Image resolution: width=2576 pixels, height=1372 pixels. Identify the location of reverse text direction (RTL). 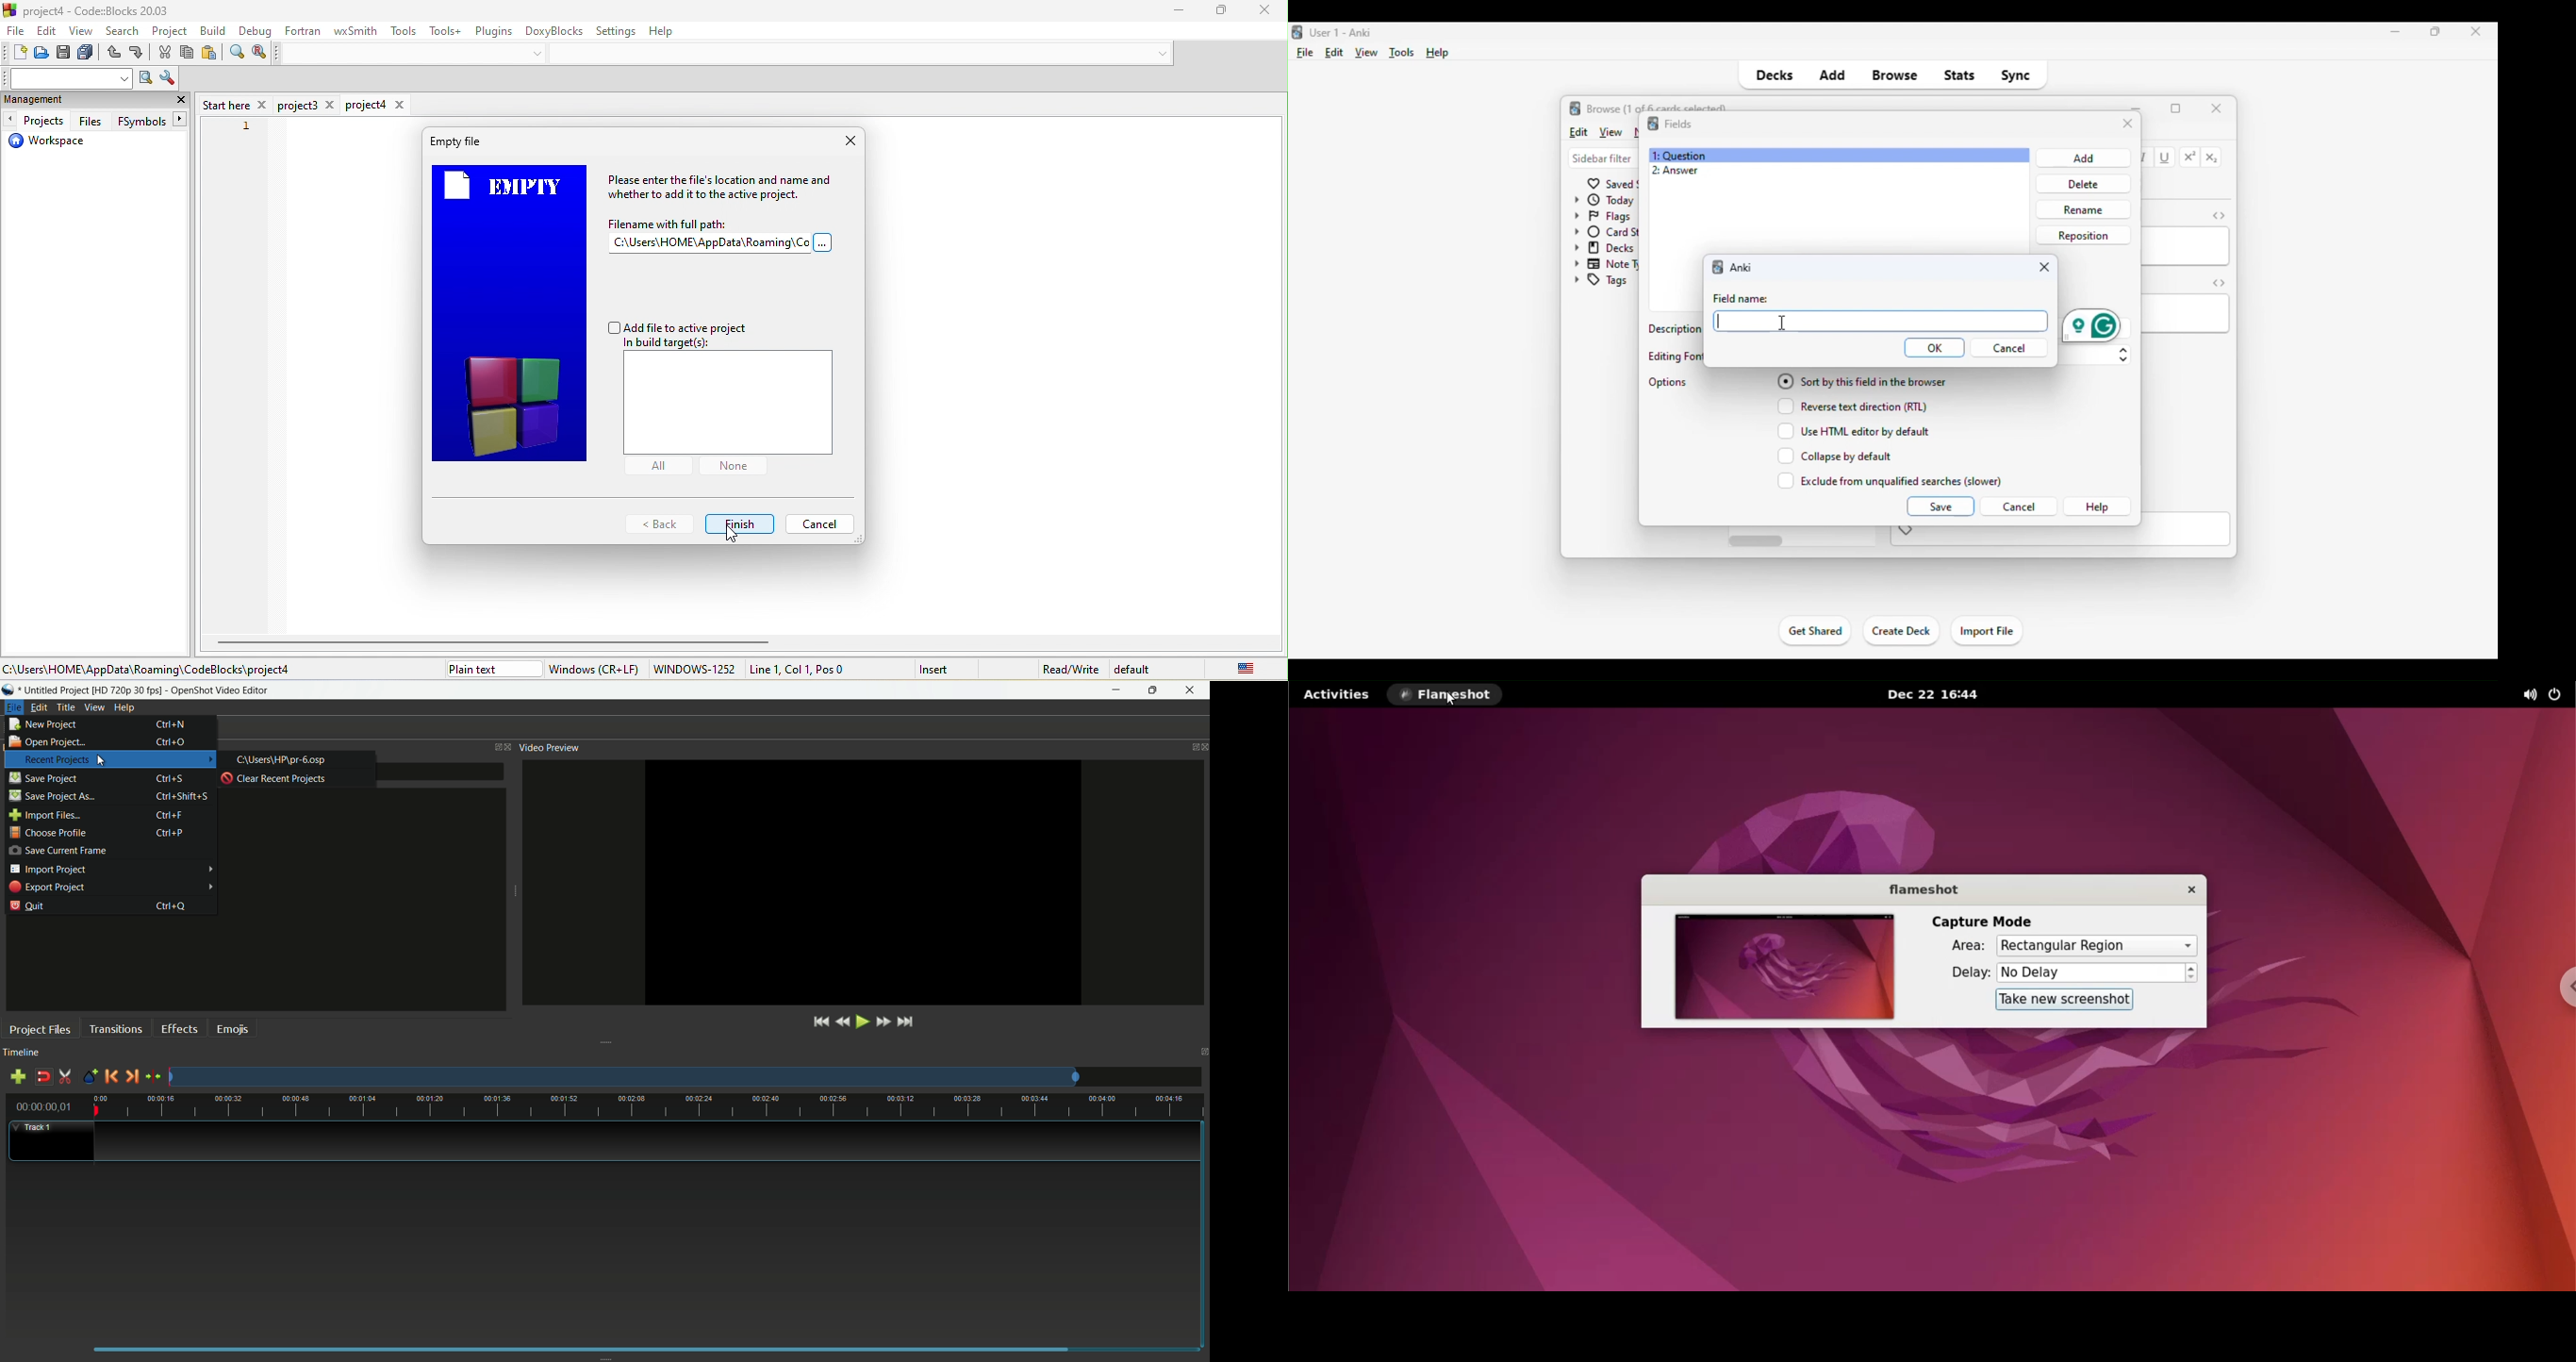
(1852, 405).